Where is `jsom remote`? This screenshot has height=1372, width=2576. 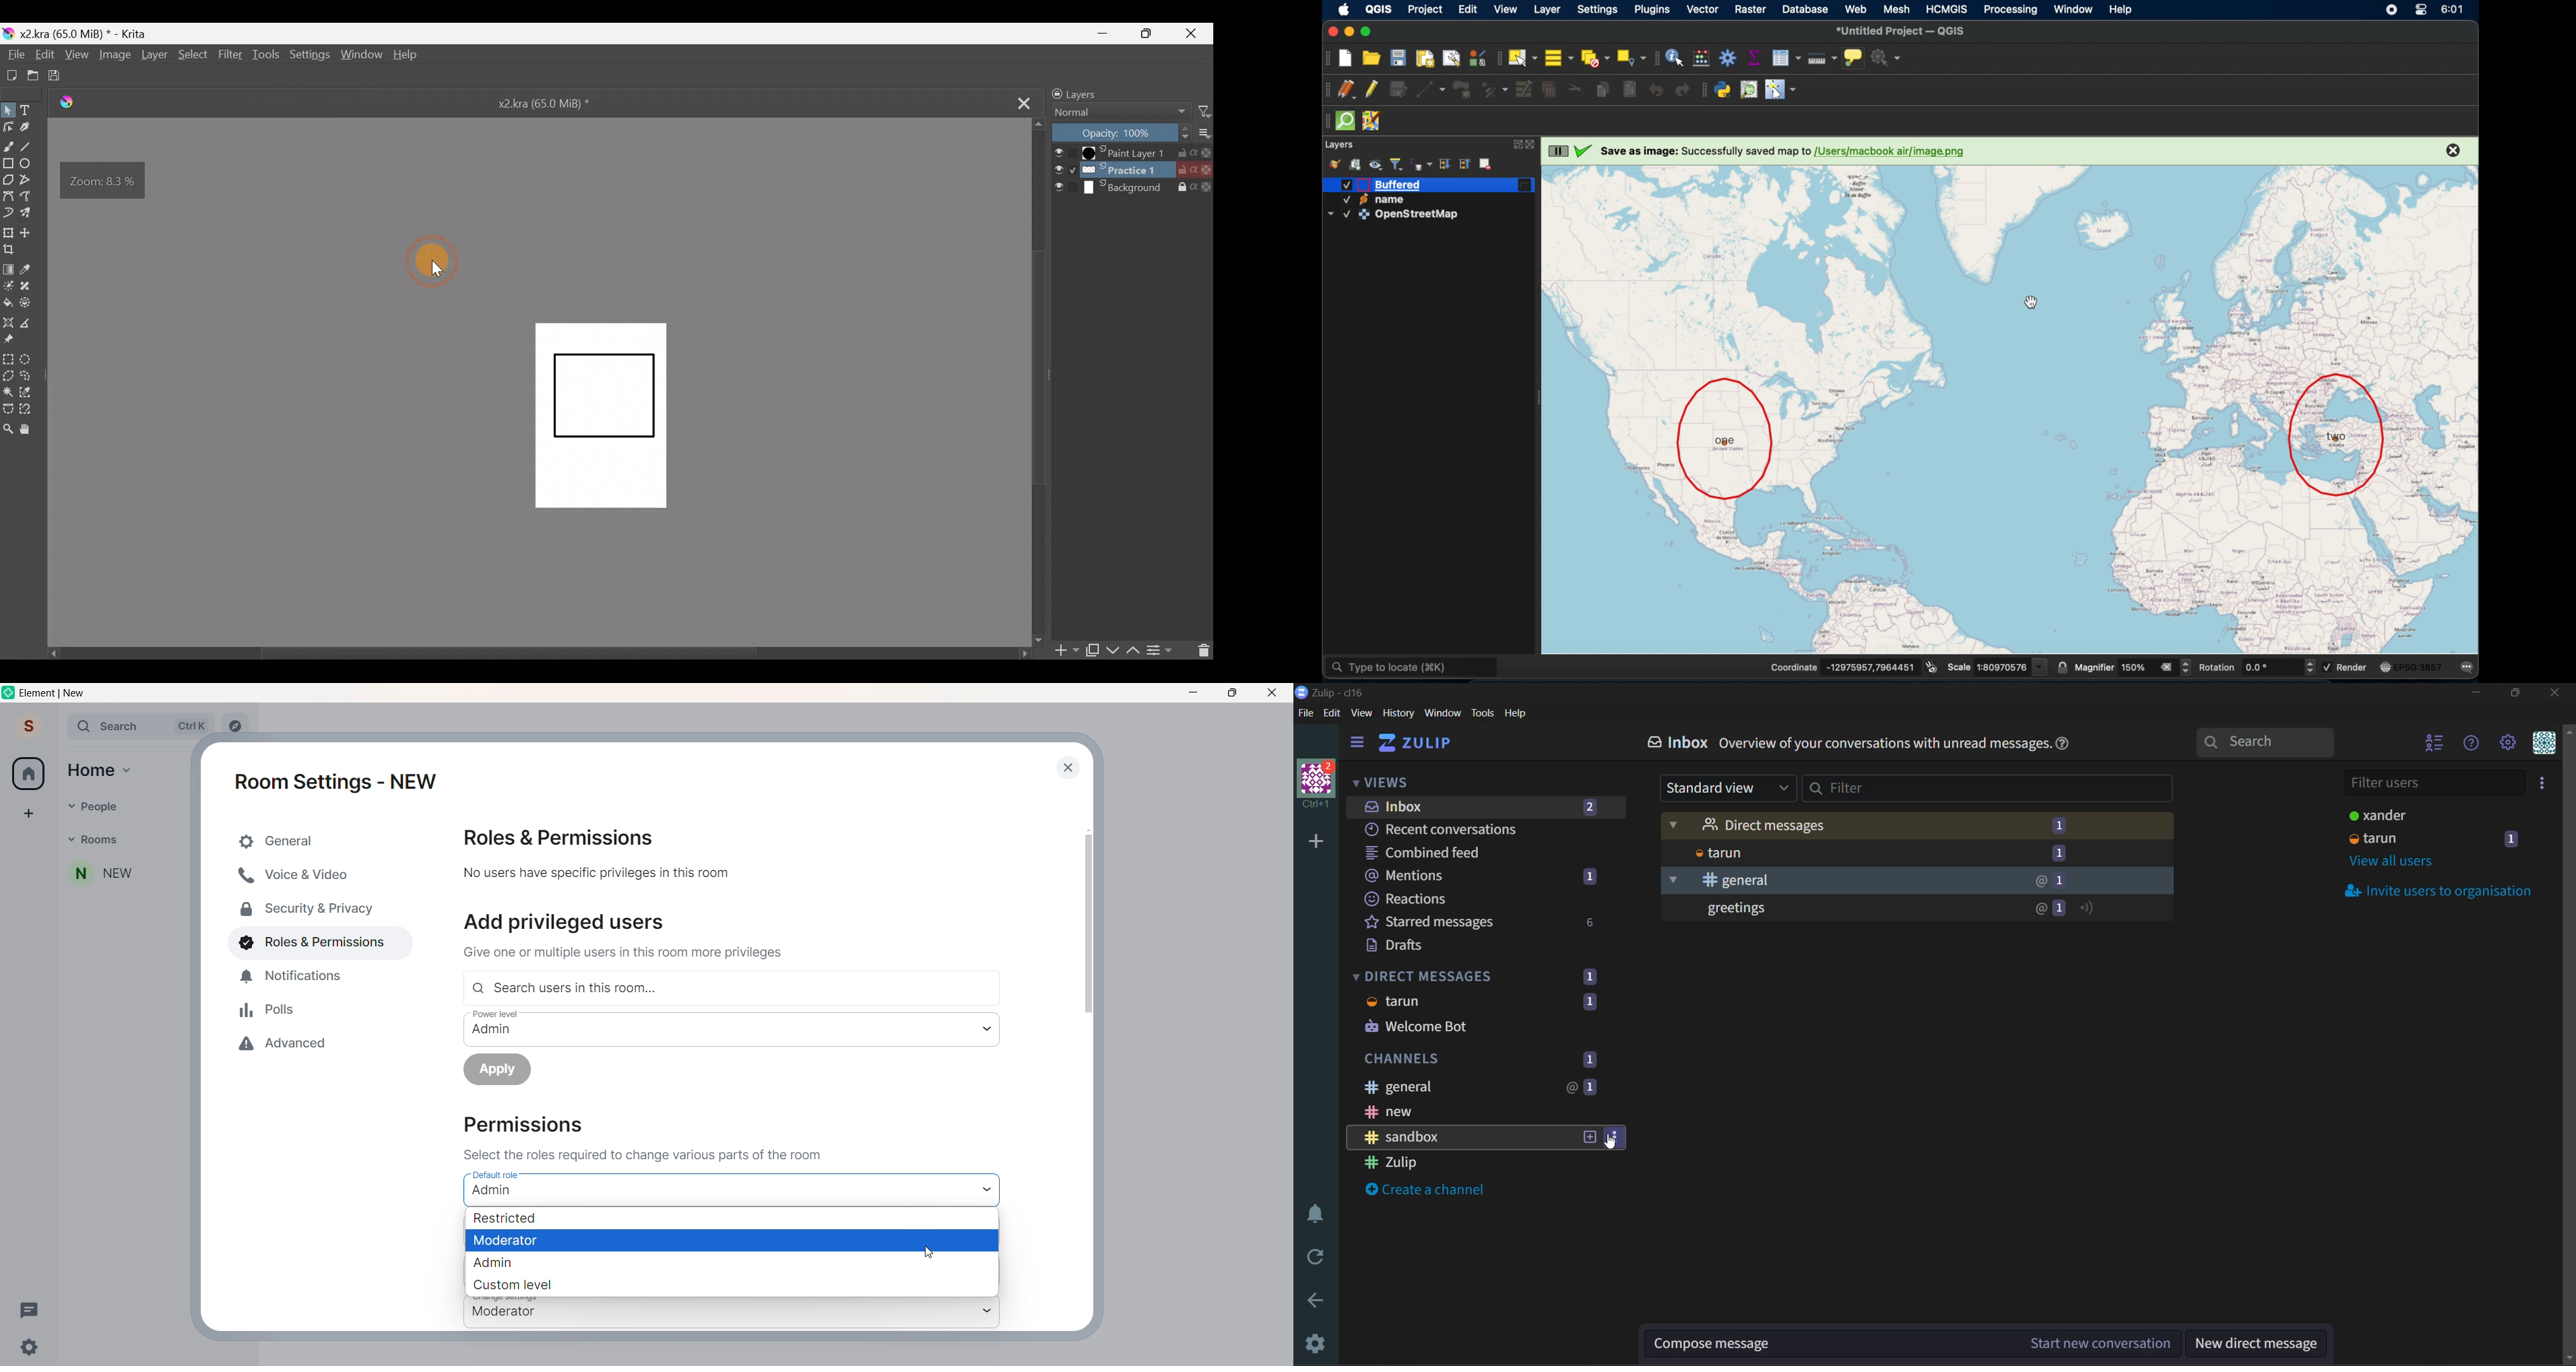 jsom remote is located at coordinates (1371, 121).